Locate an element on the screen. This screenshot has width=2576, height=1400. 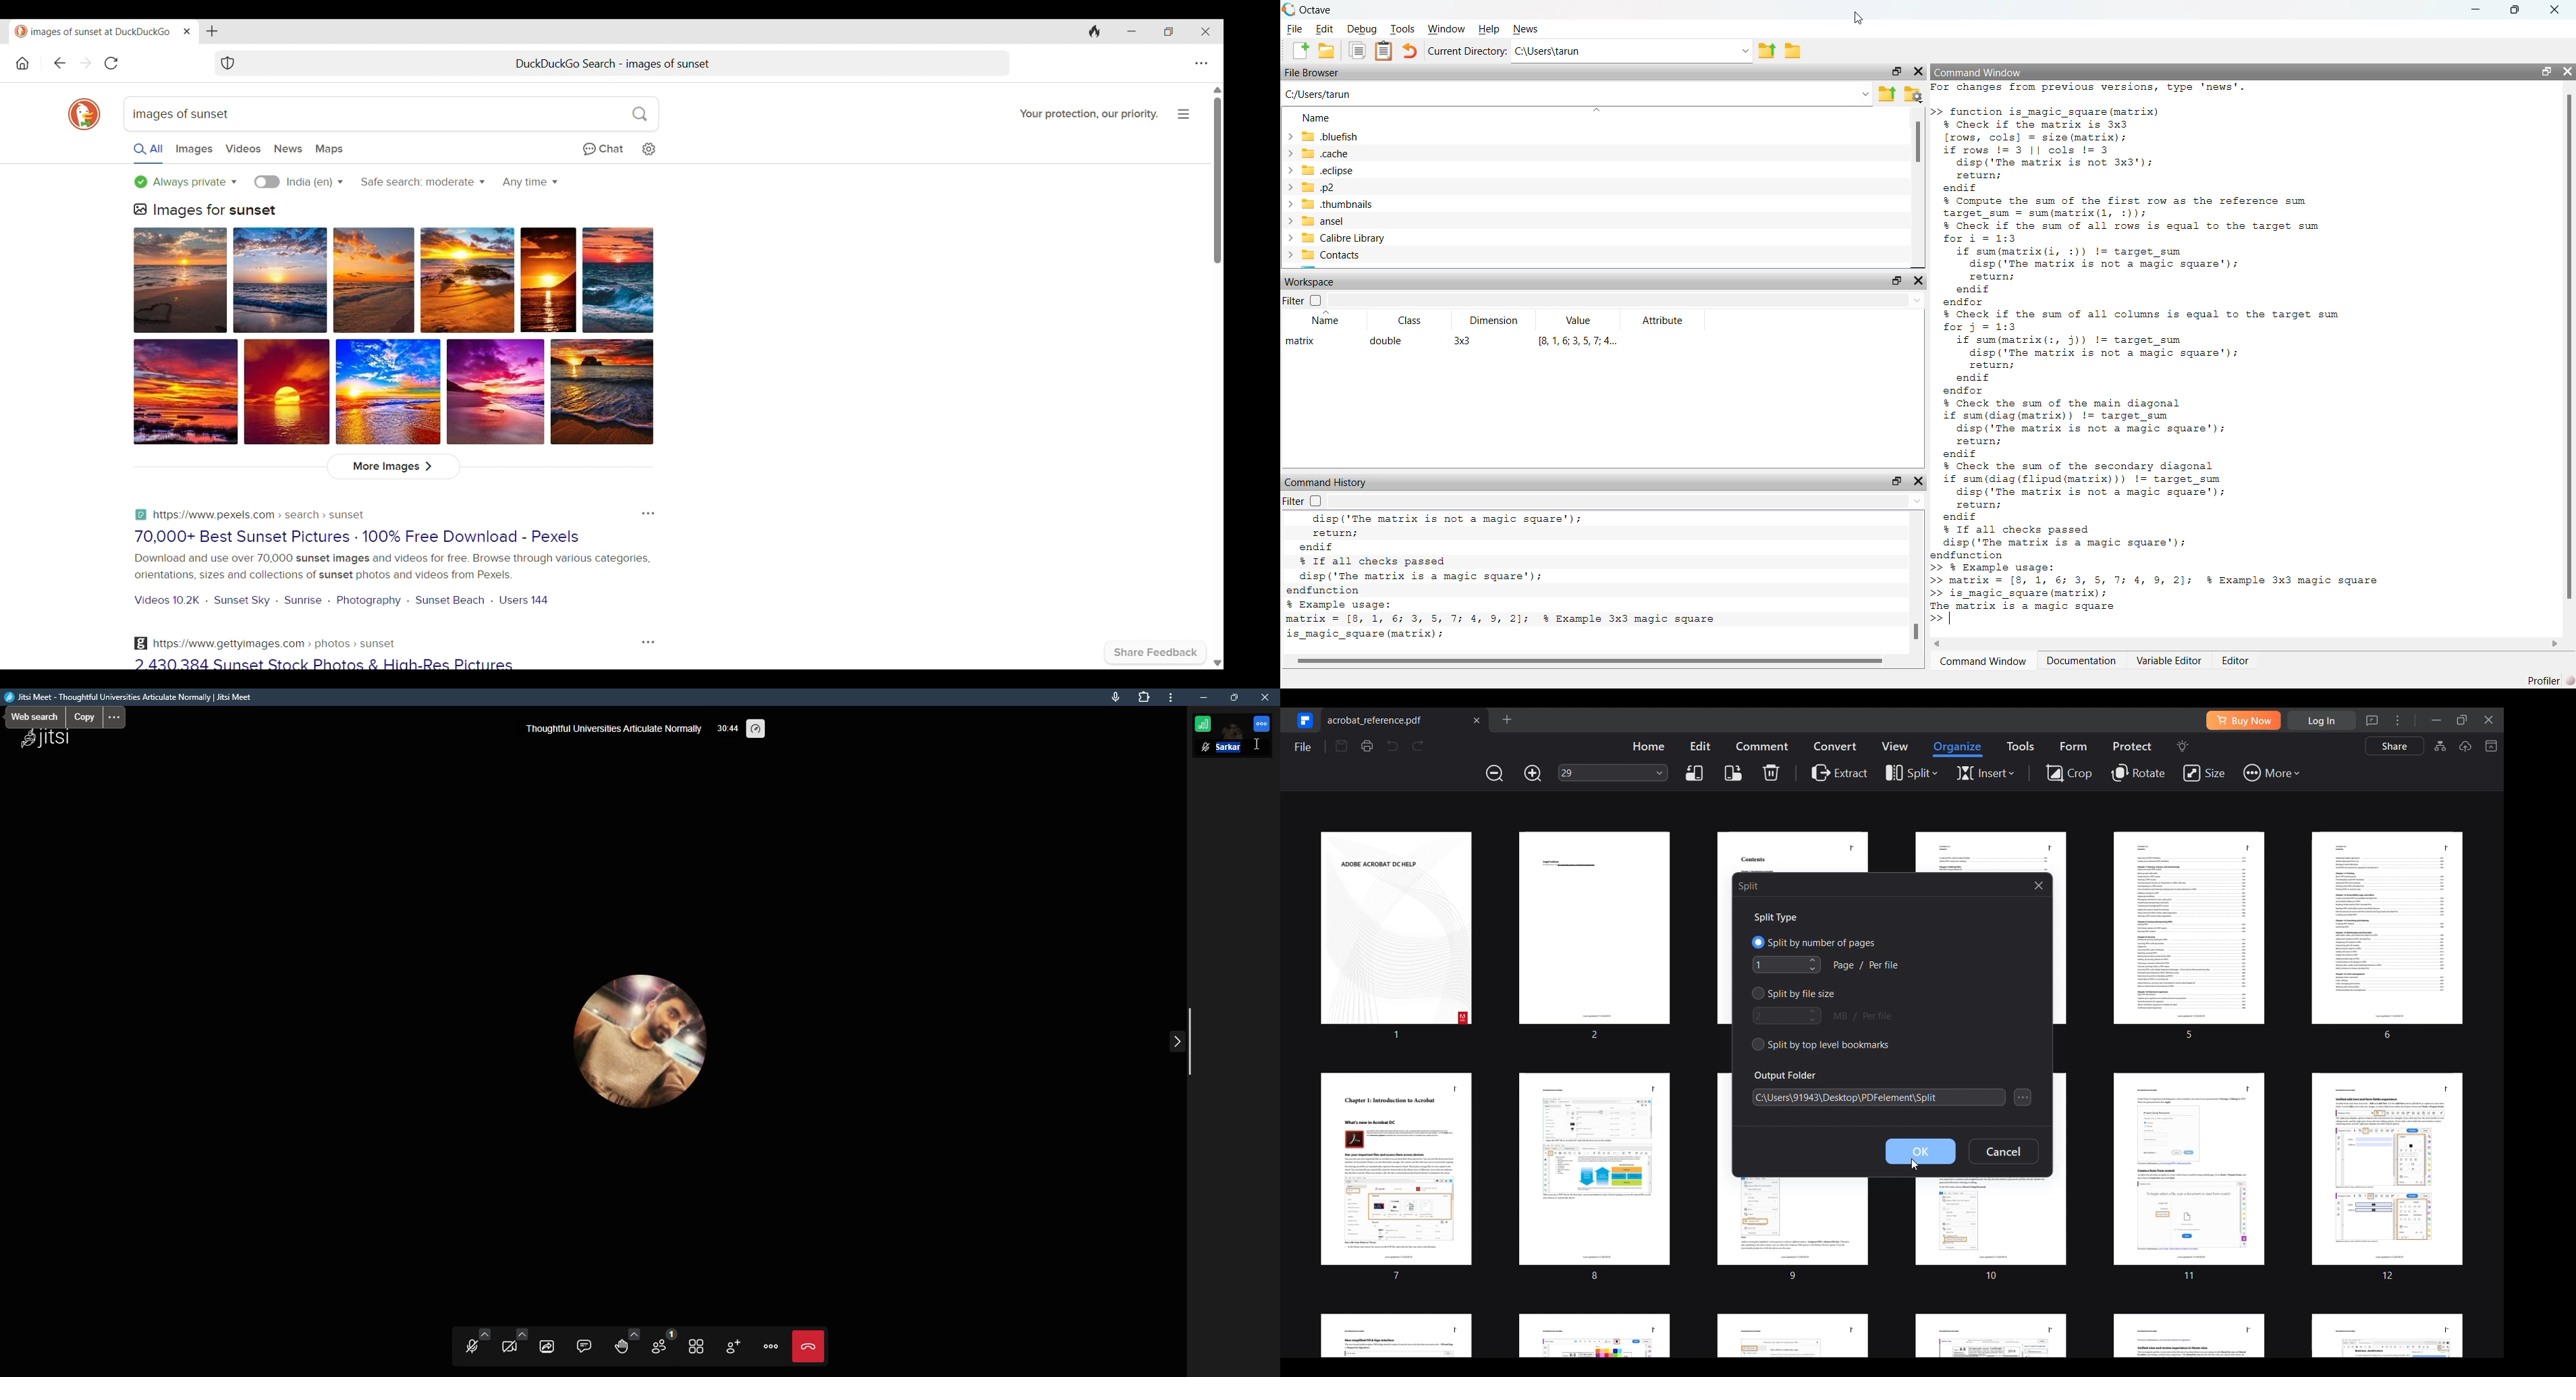
Sunset sky is located at coordinates (242, 600).